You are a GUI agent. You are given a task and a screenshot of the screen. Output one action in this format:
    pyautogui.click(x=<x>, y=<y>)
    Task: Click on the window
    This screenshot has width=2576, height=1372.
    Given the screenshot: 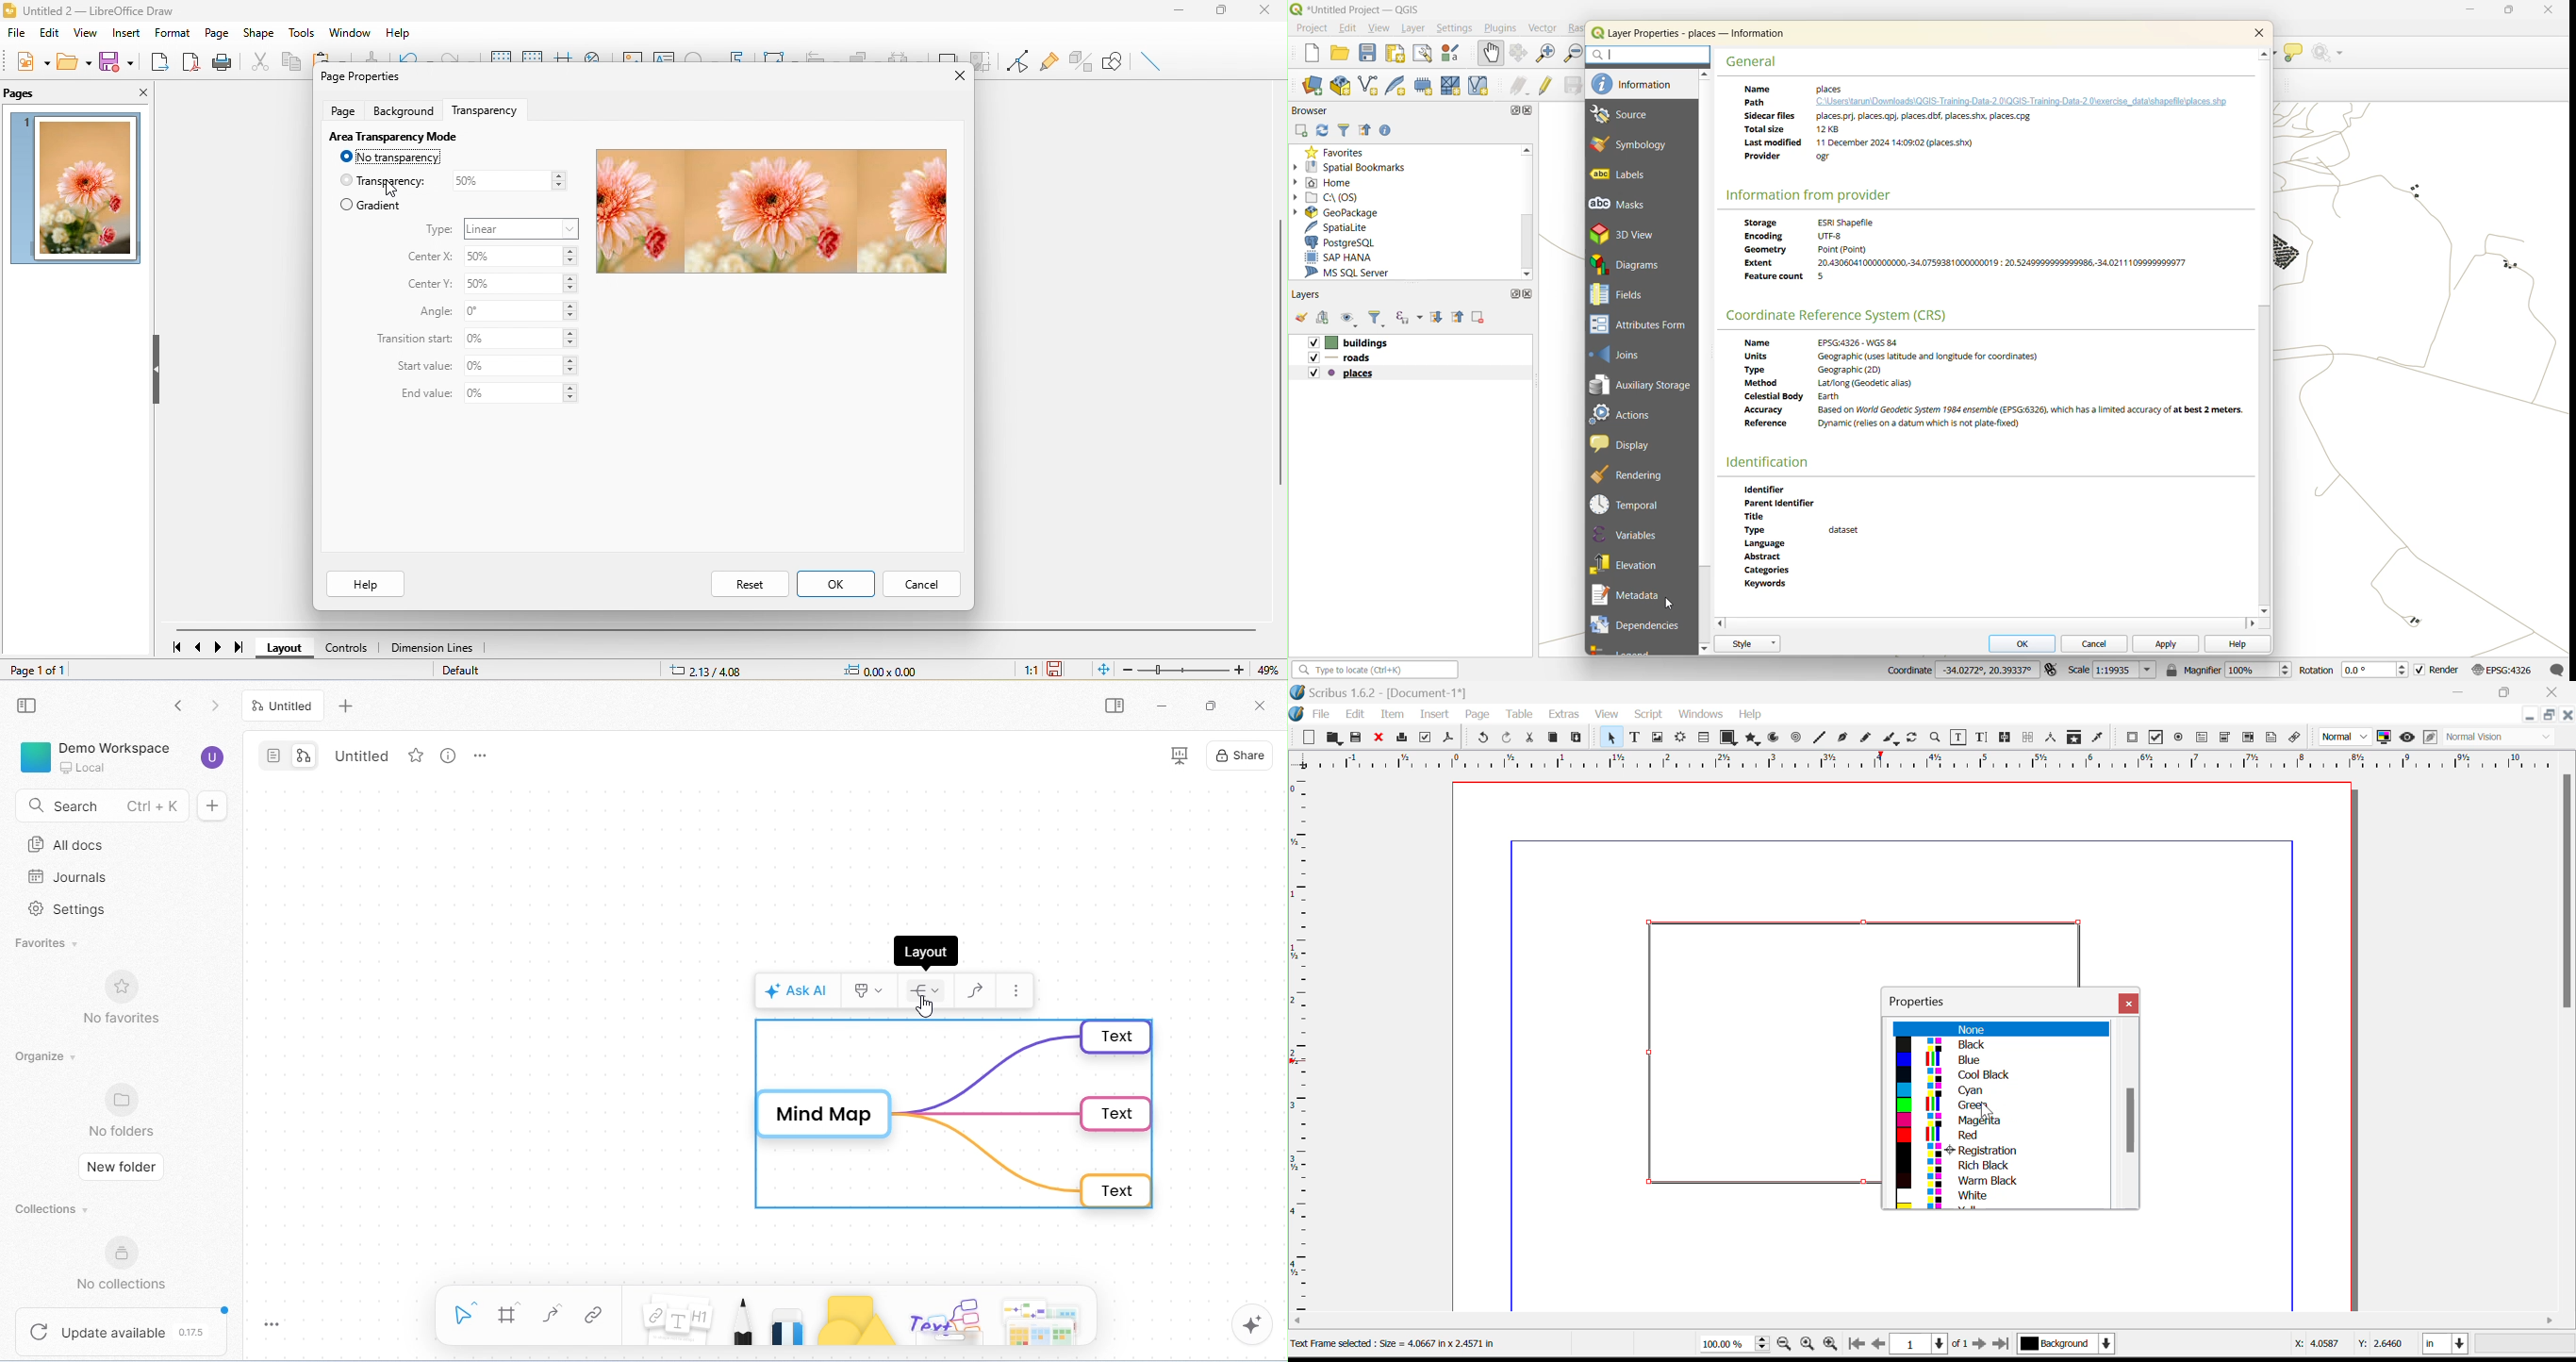 What is the action you would take?
    pyautogui.click(x=353, y=32)
    